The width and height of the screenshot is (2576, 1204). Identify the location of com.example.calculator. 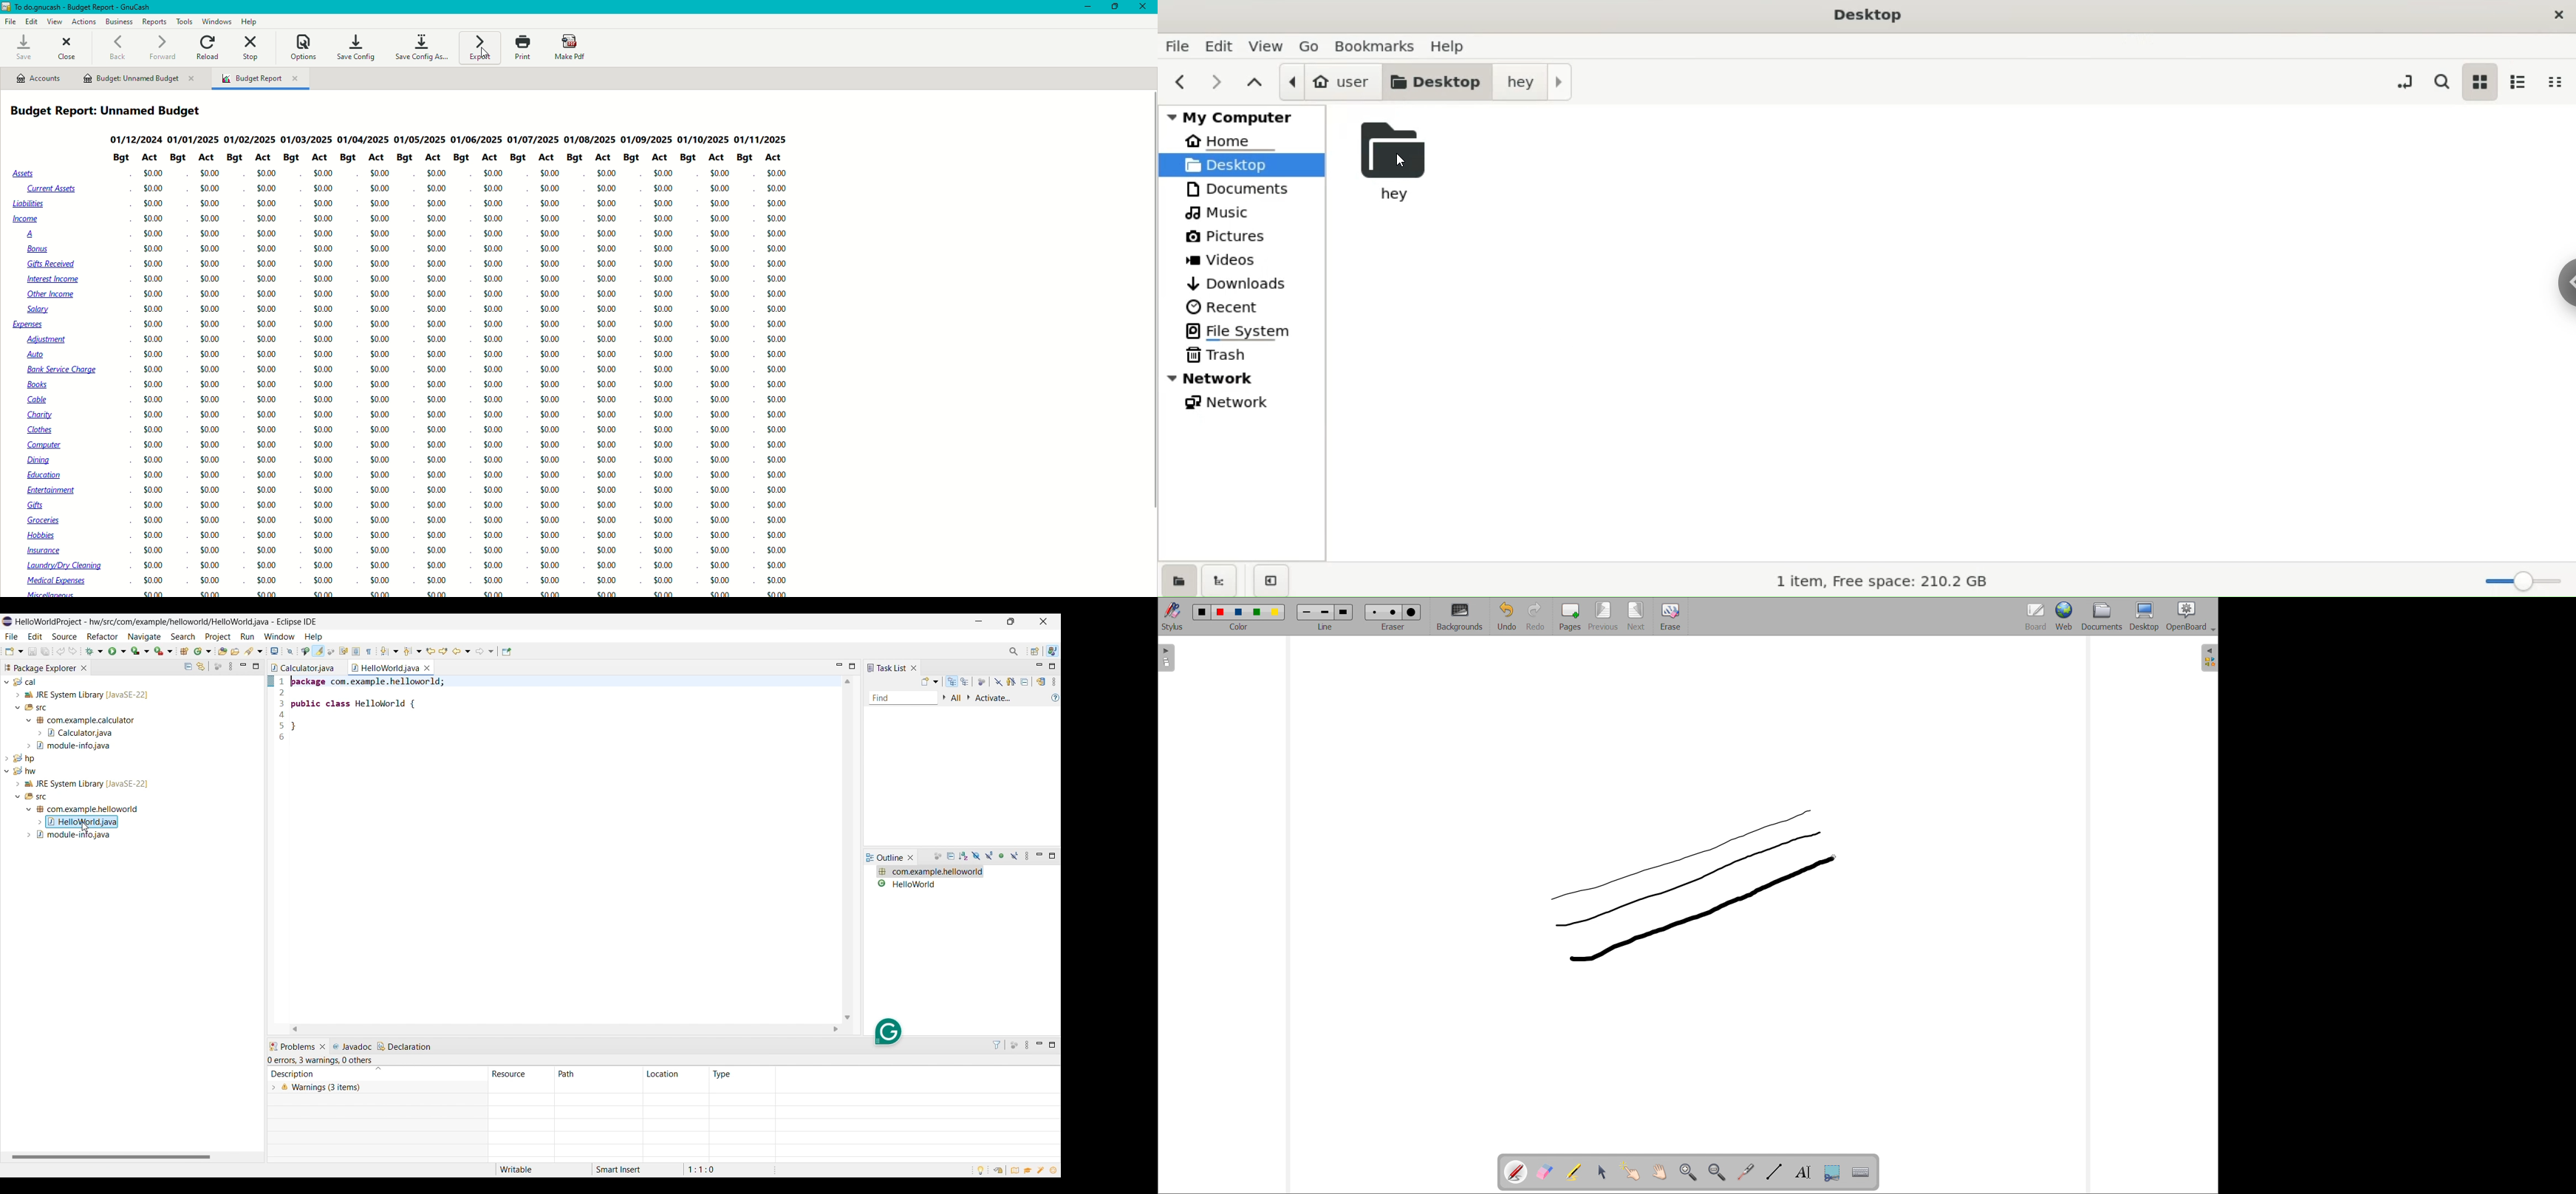
(929, 872).